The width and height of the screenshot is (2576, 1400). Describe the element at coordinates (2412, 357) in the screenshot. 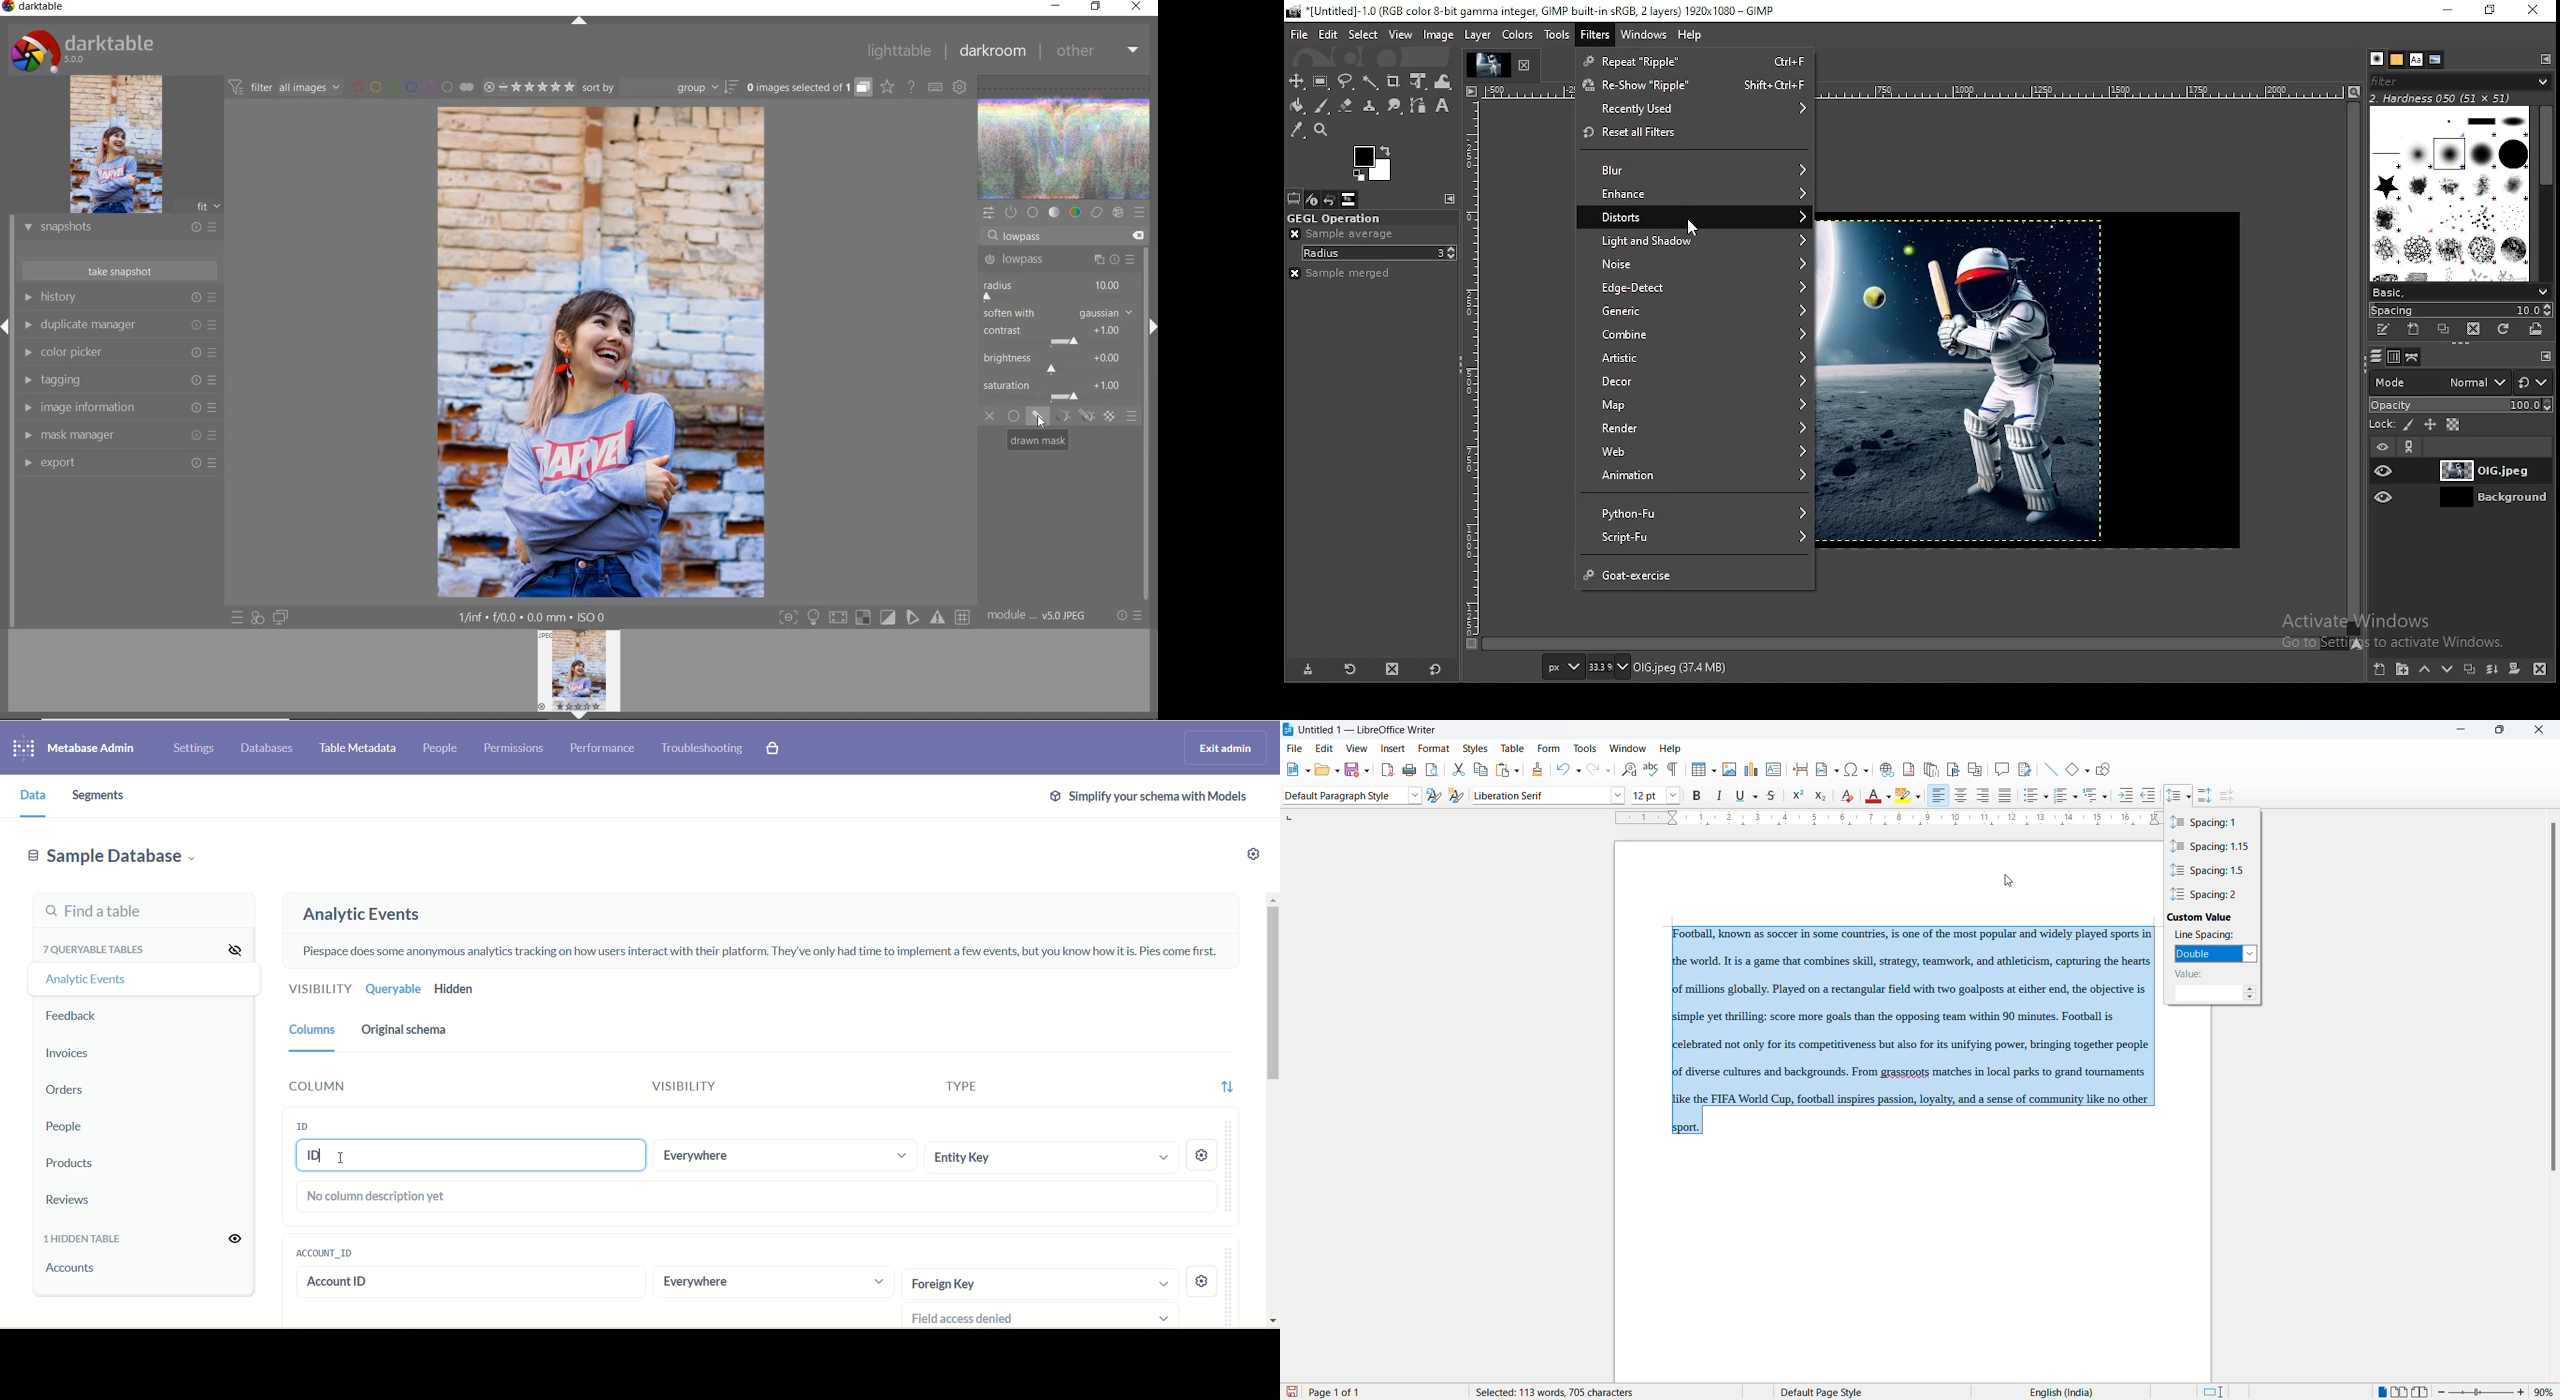

I see `paths` at that location.